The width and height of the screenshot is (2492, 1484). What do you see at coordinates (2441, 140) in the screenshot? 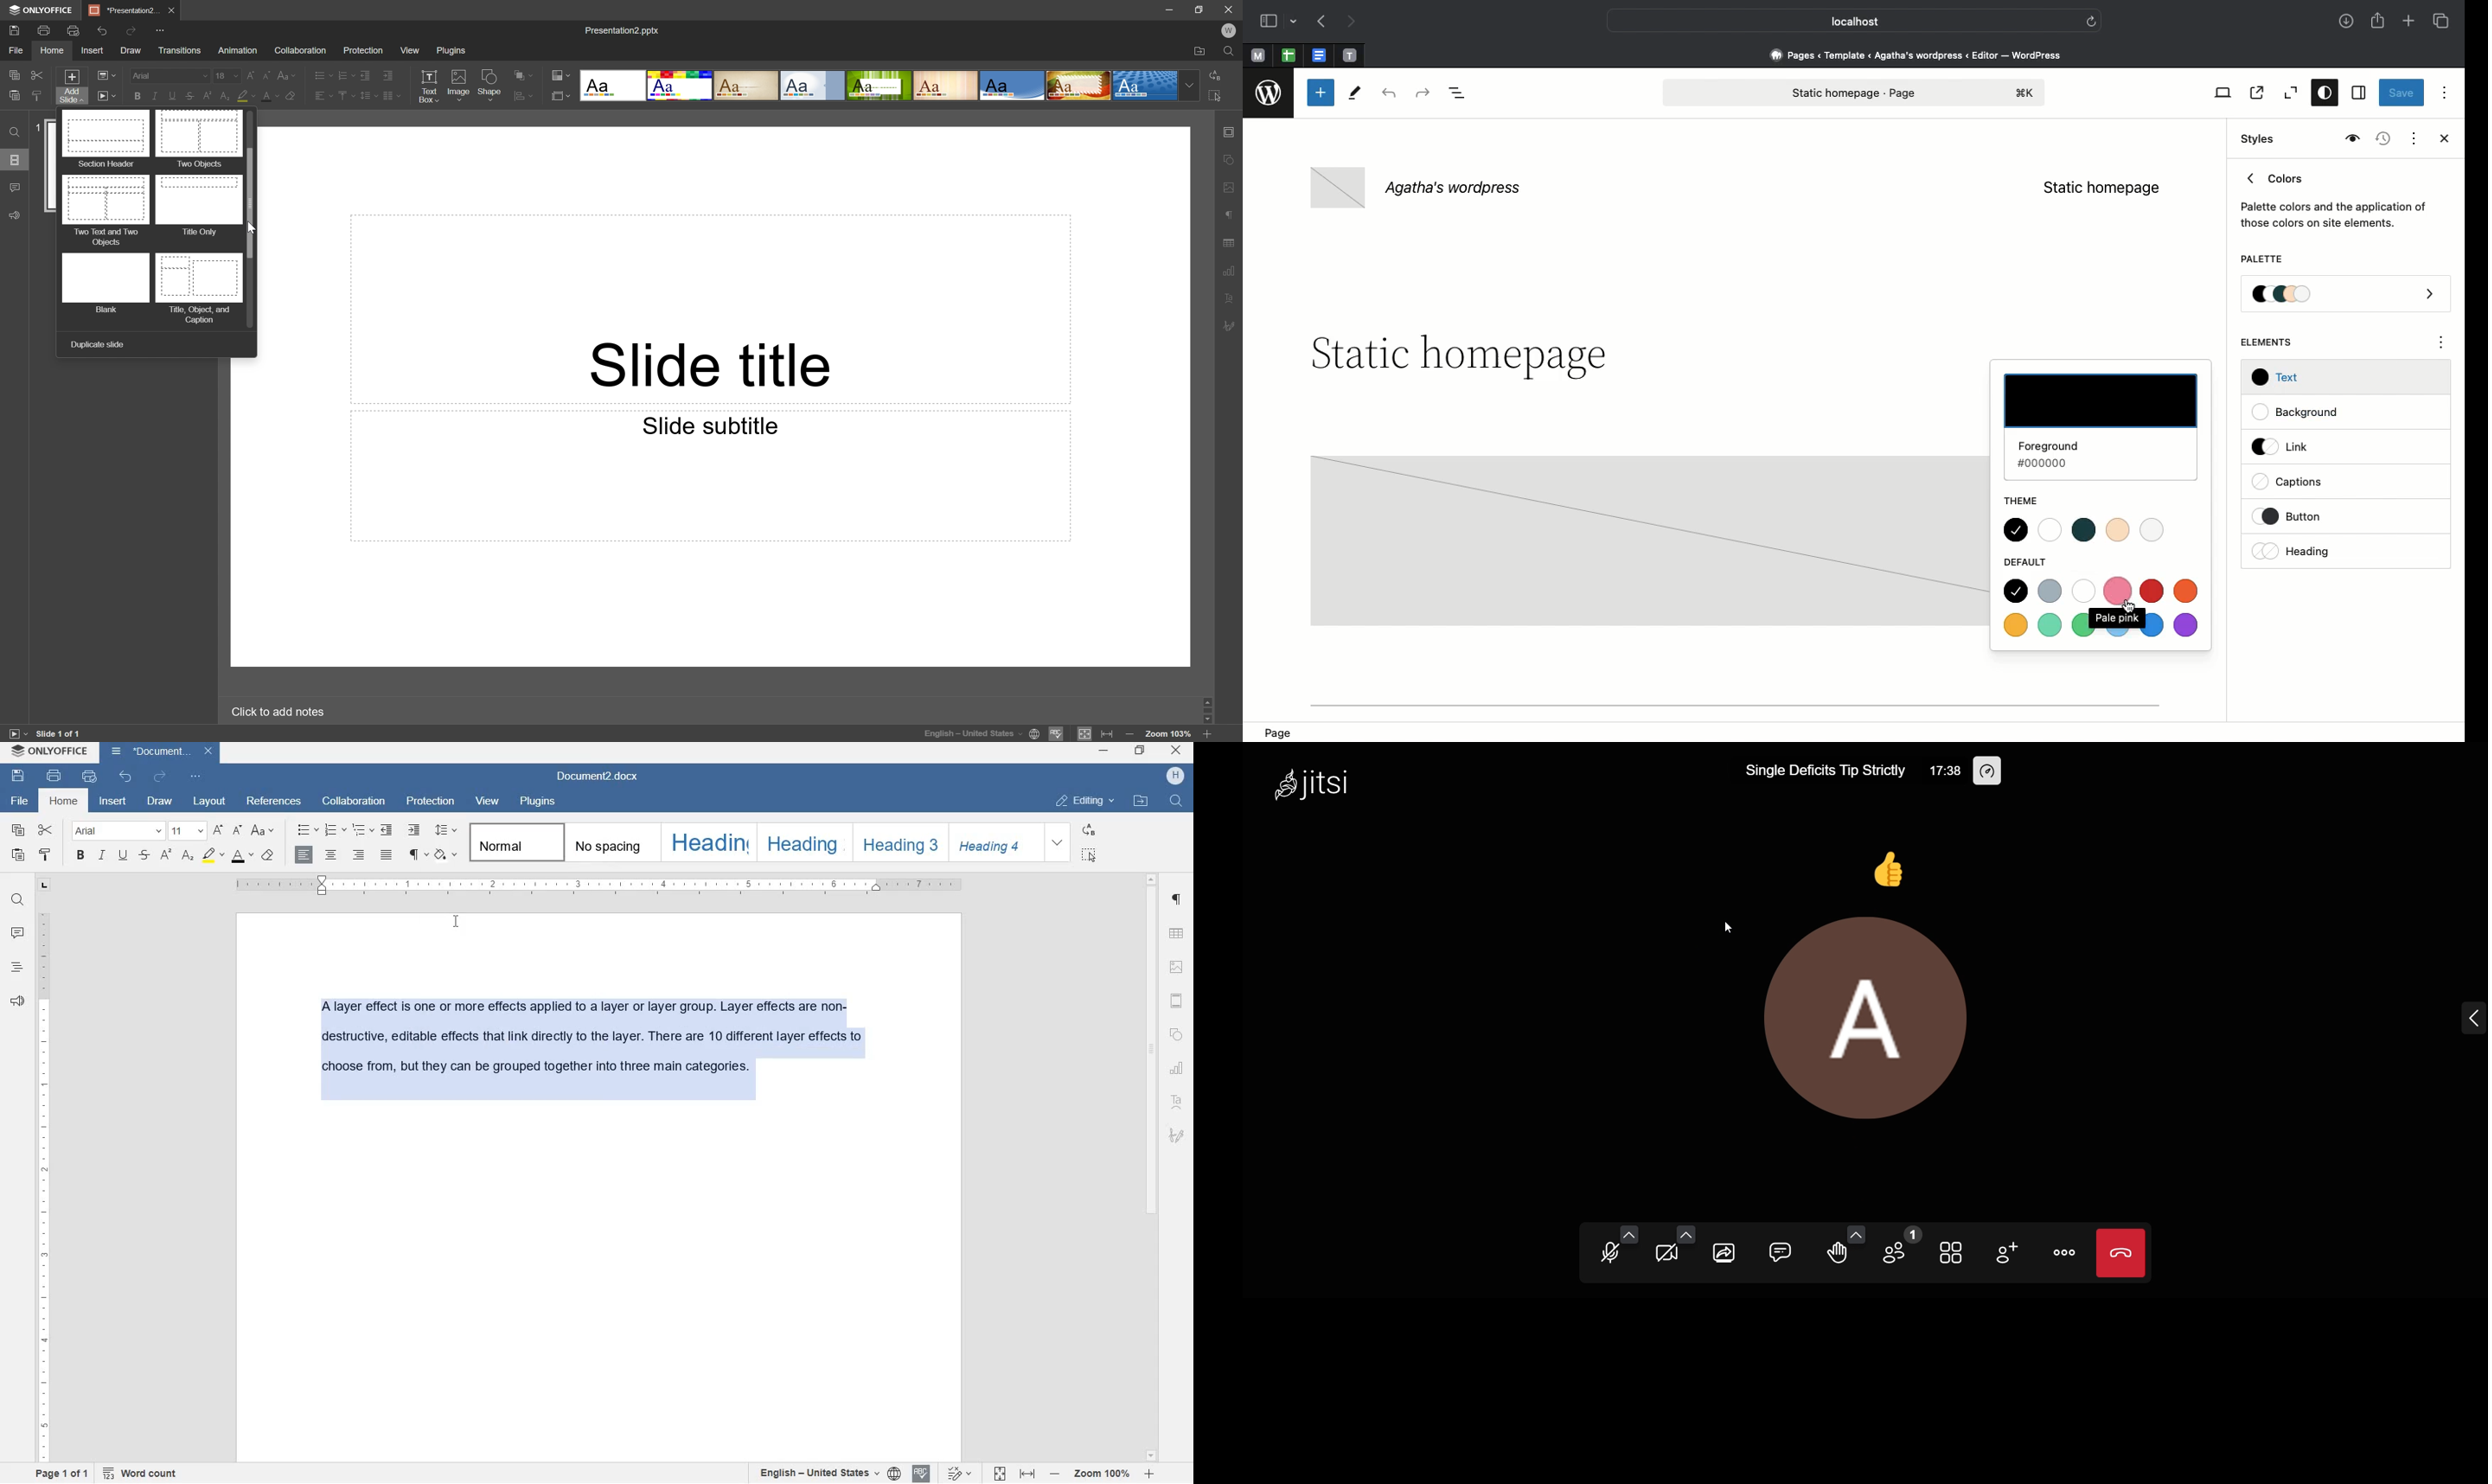
I see `Close` at bounding box center [2441, 140].